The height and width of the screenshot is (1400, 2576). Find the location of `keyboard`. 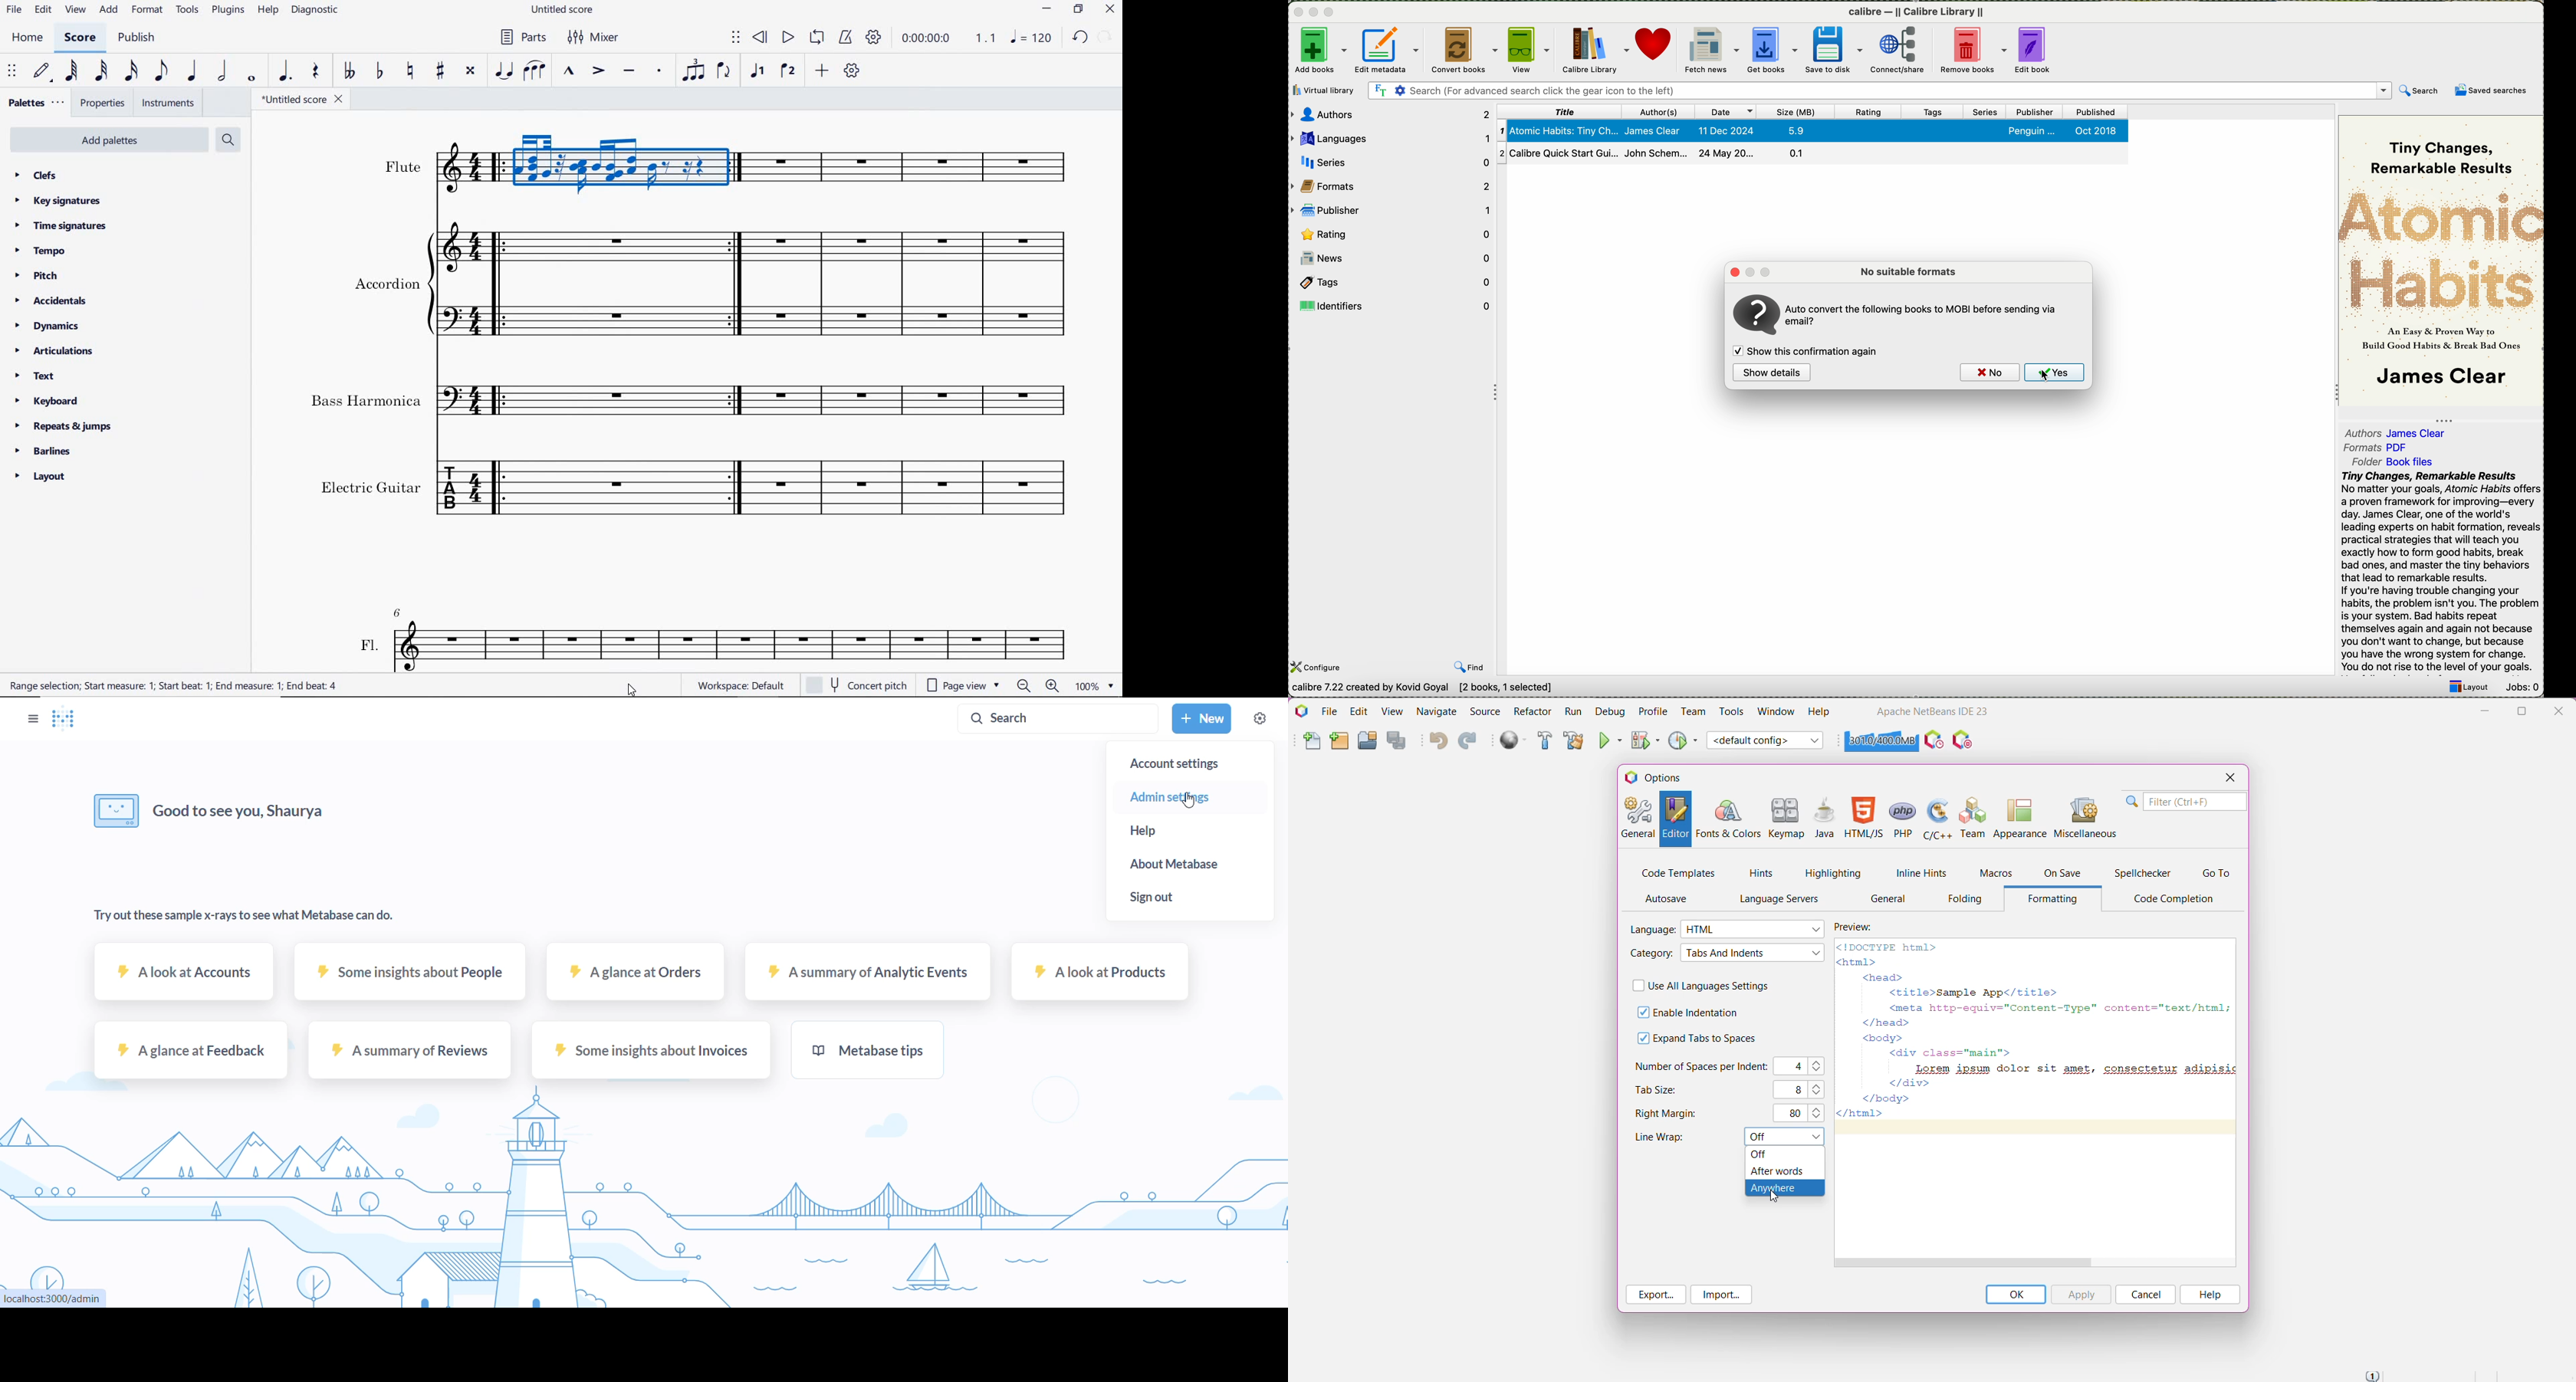

keyboard is located at coordinates (49, 401).